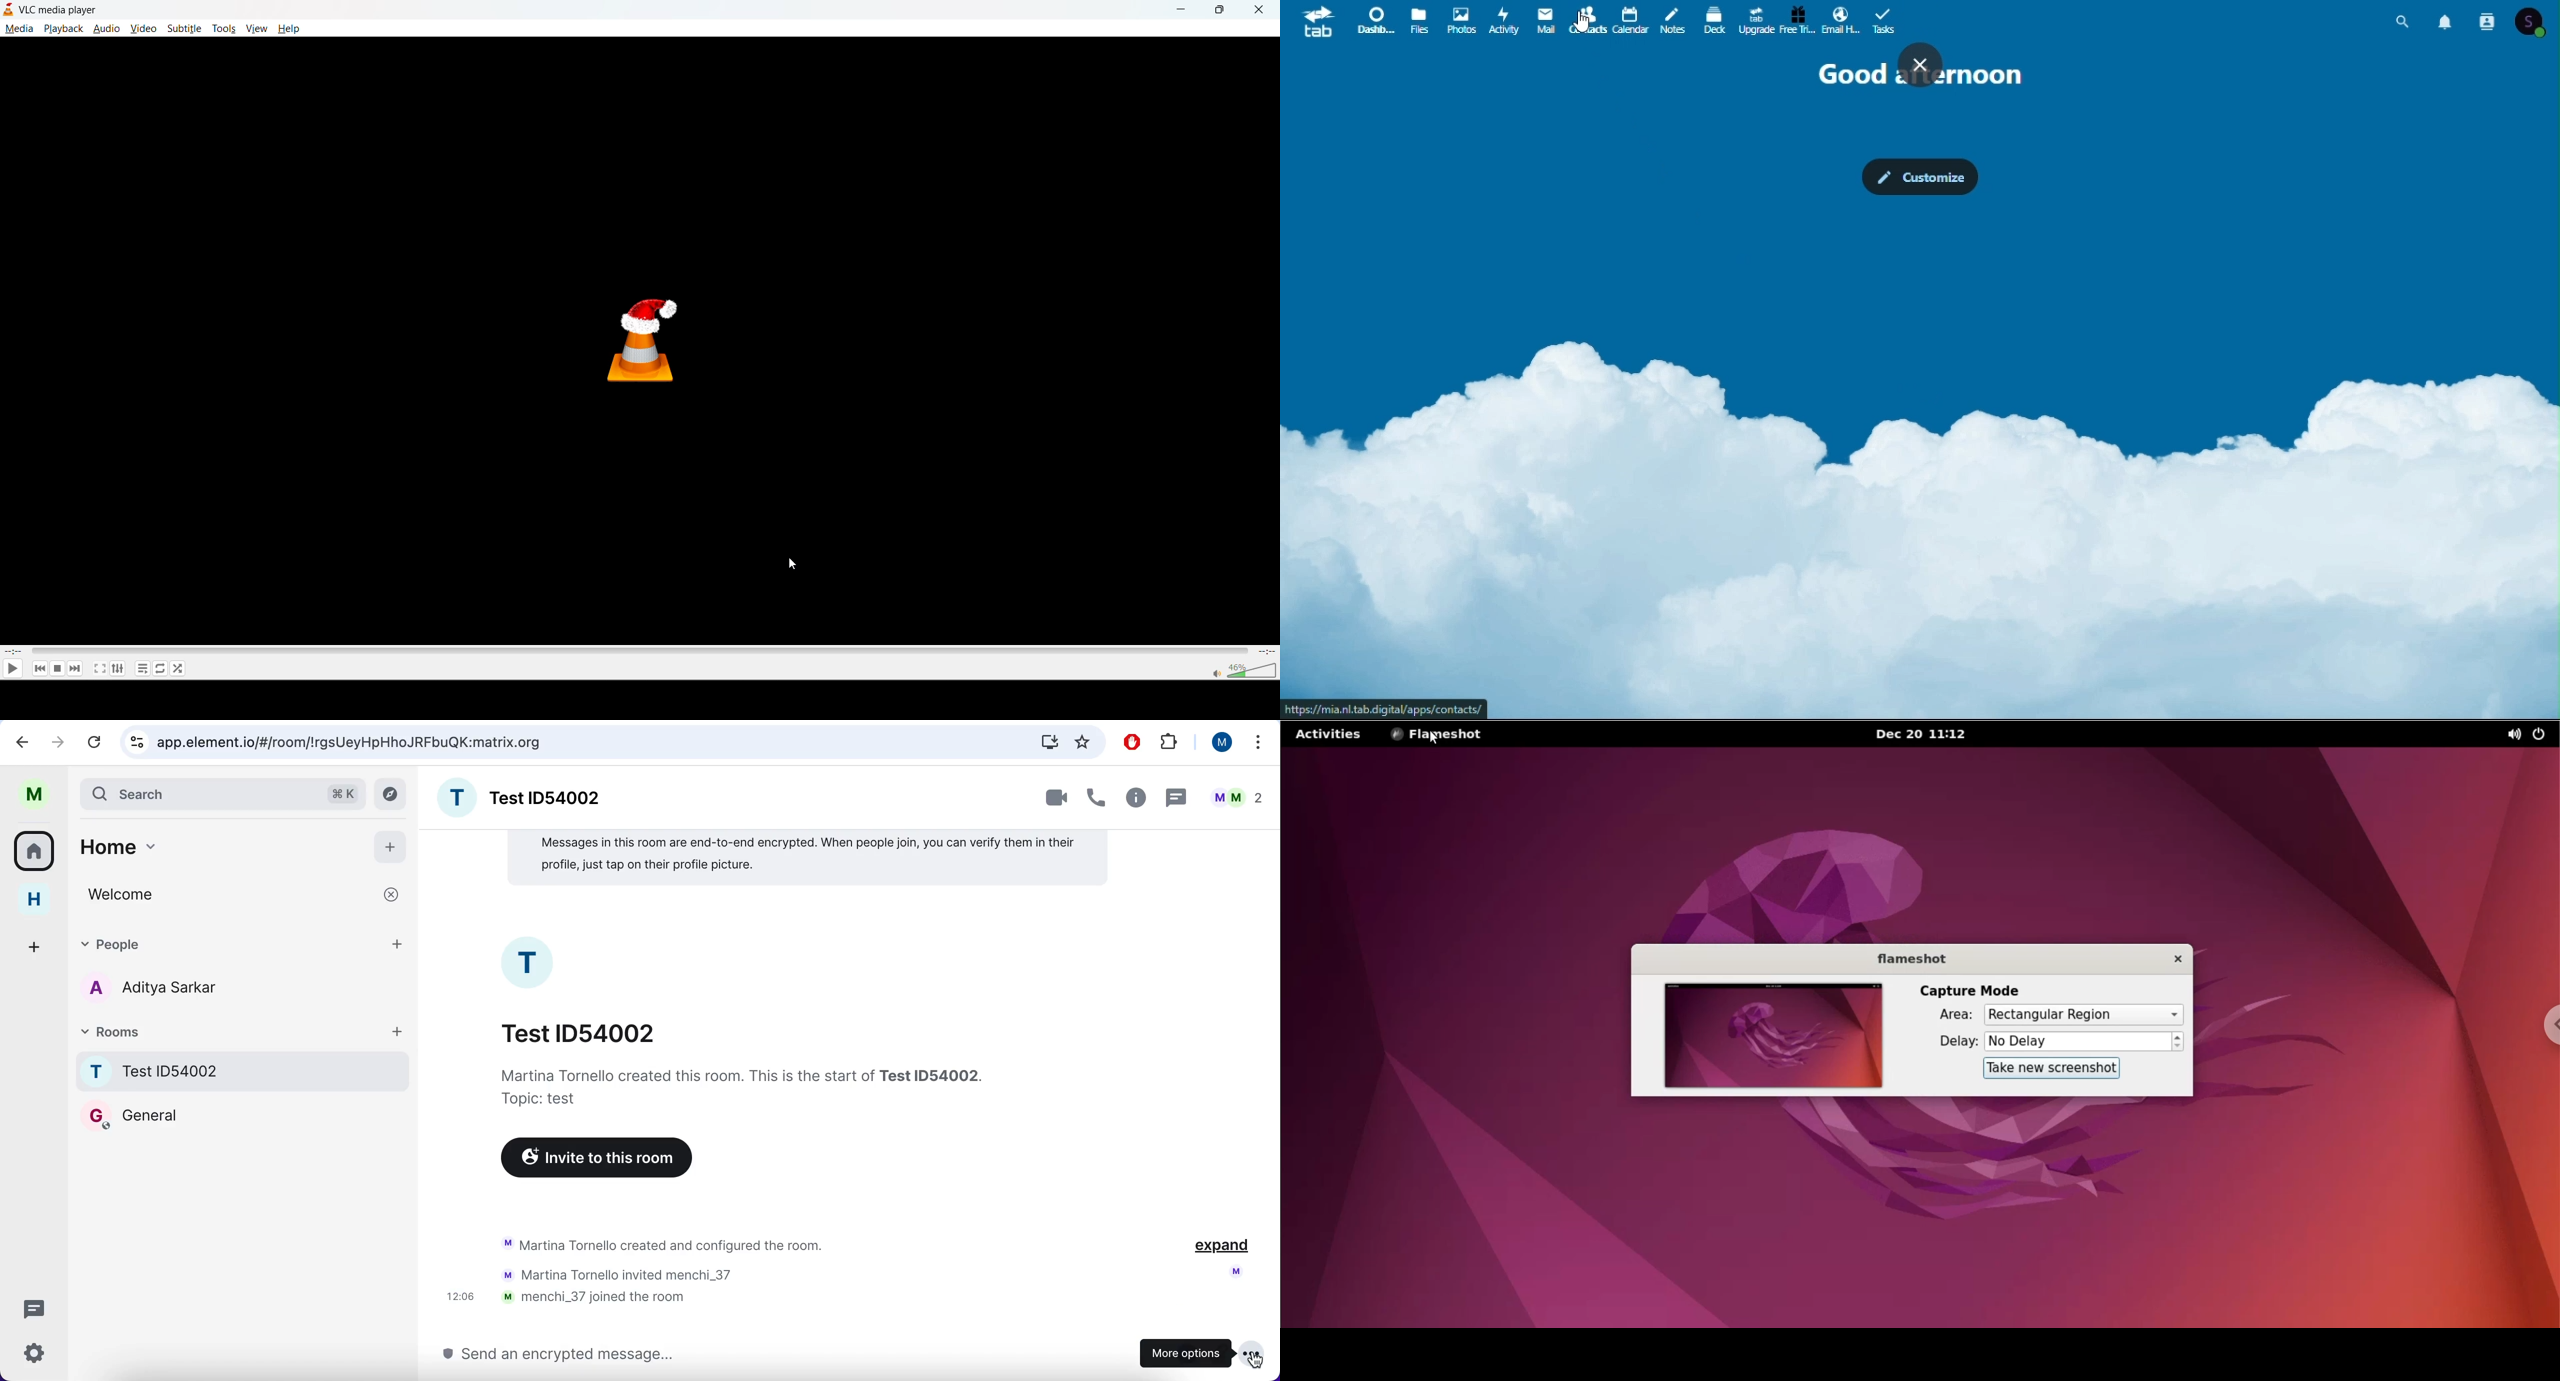 This screenshot has height=1400, width=2576. What do you see at coordinates (244, 1071) in the screenshot?
I see `room name` at bounding box center [244, 1071].